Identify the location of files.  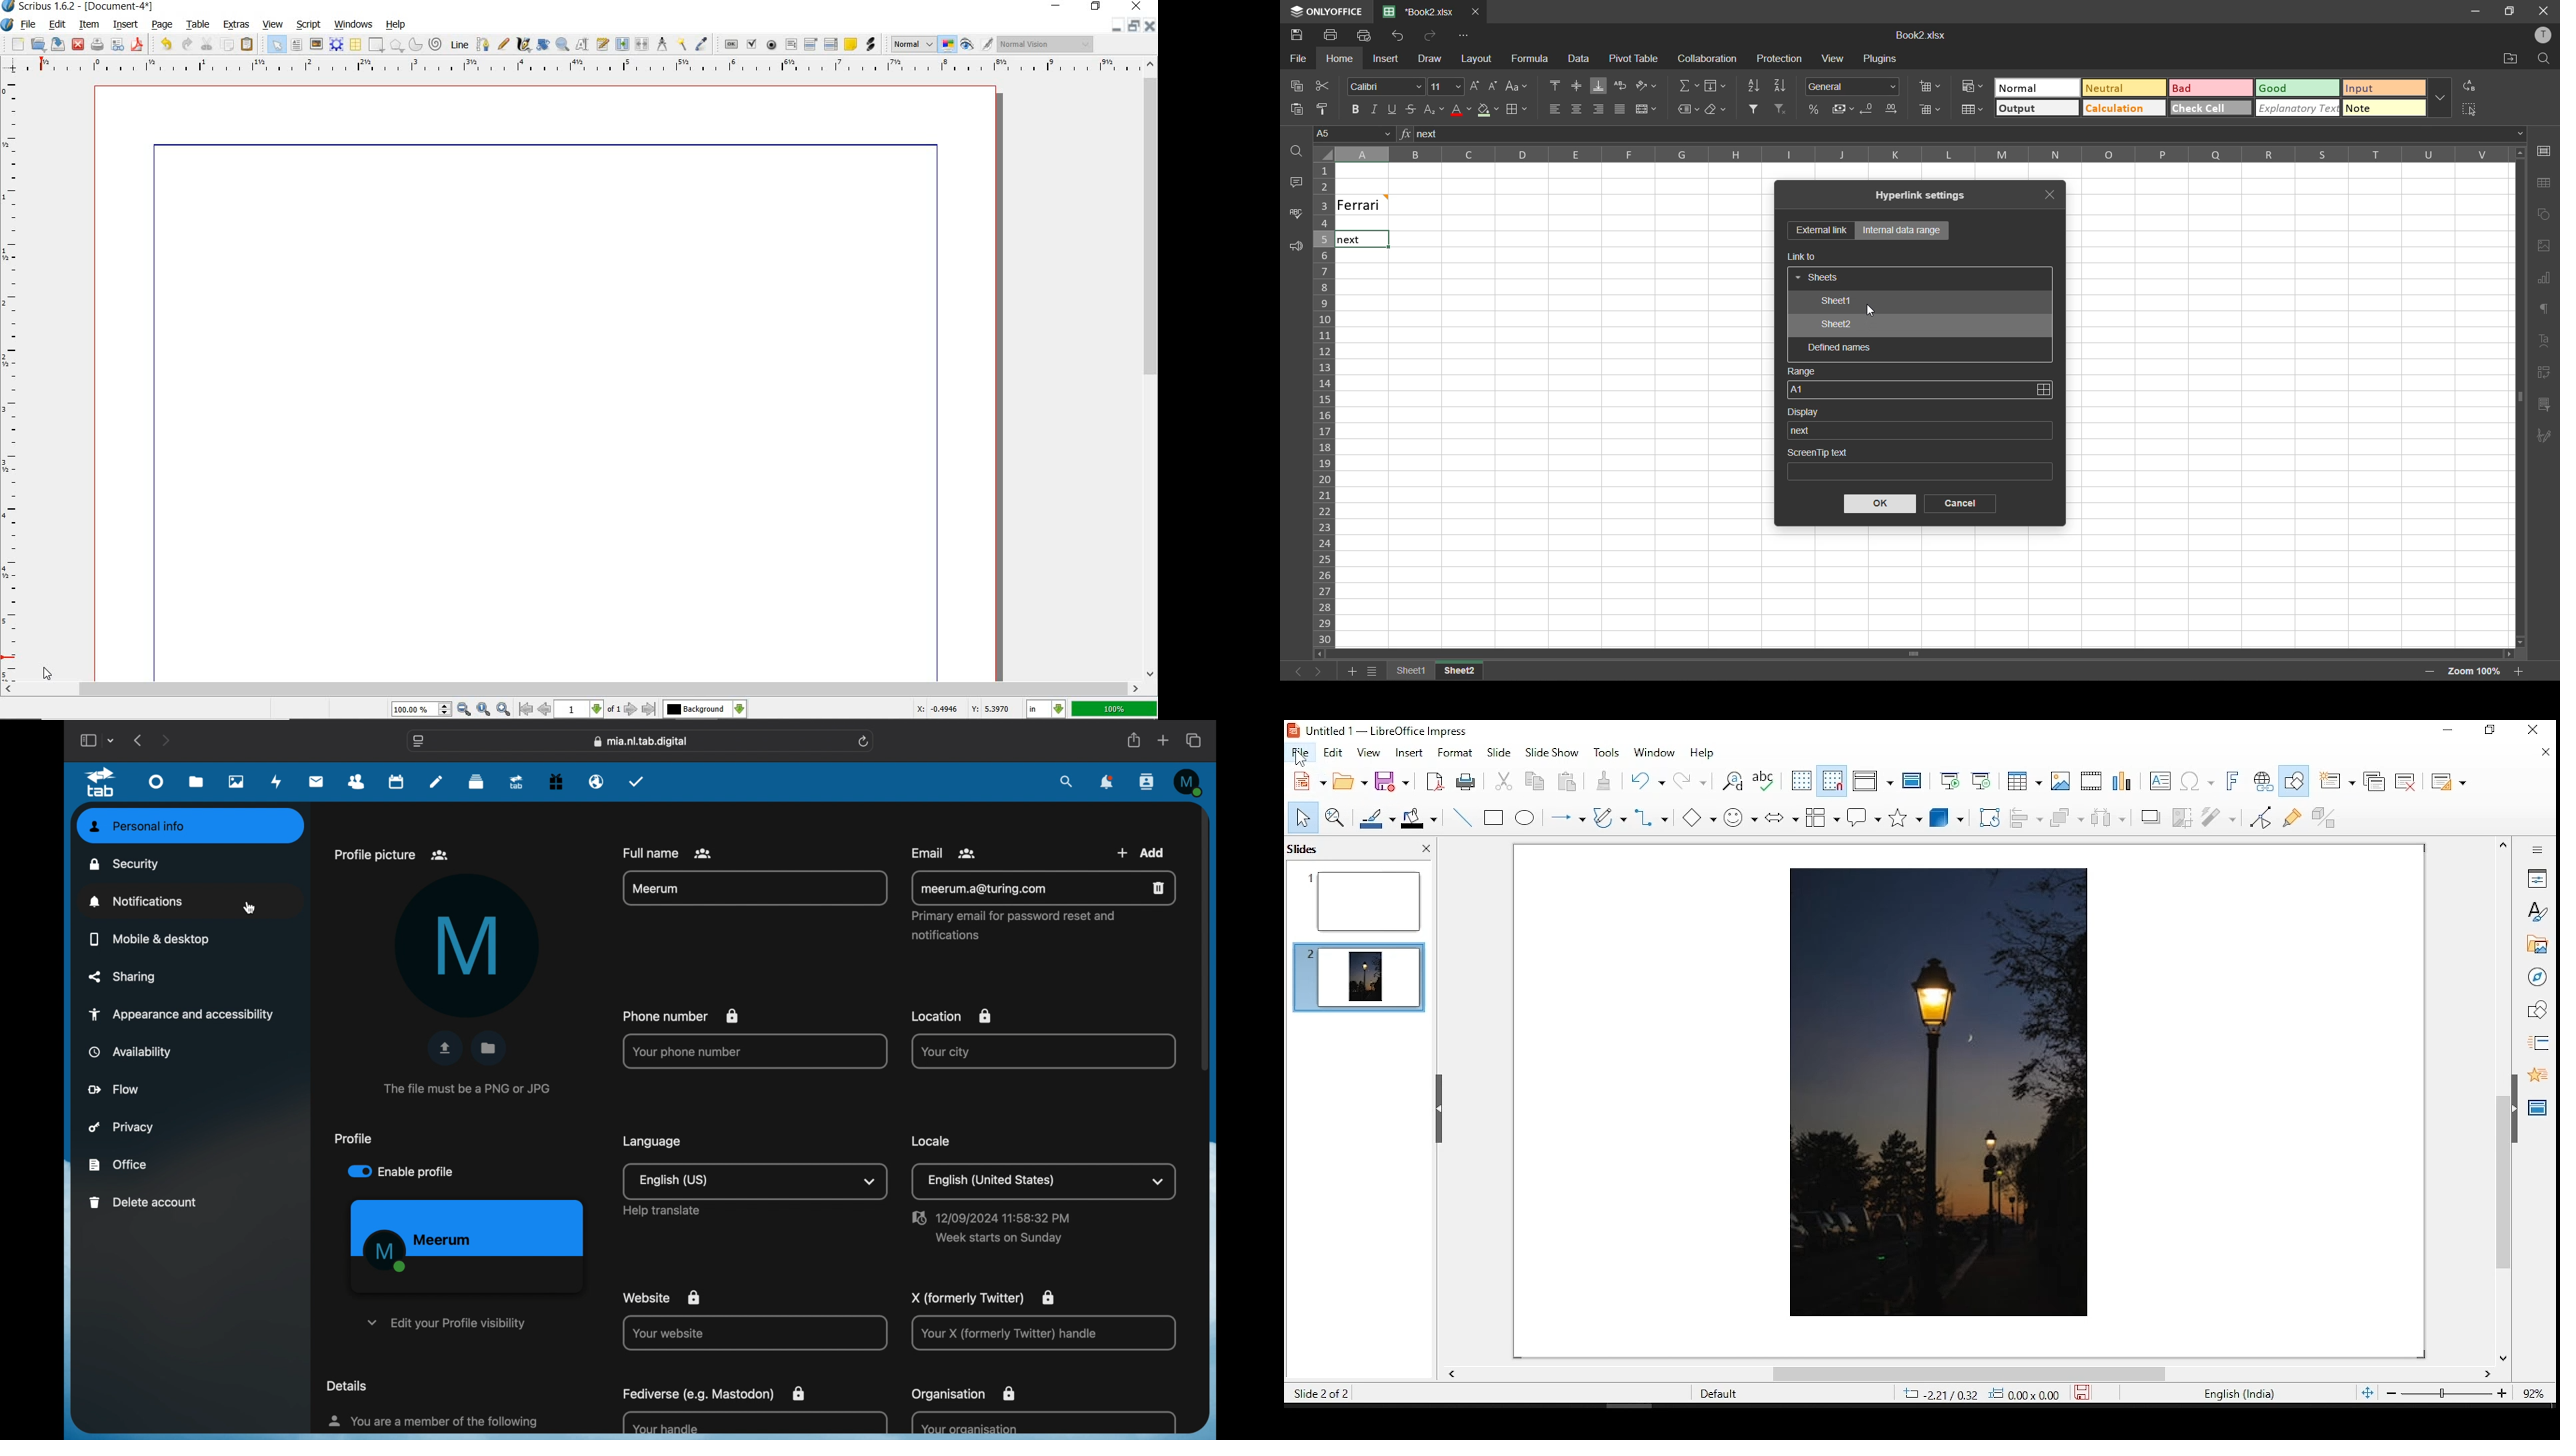
(197, 783).